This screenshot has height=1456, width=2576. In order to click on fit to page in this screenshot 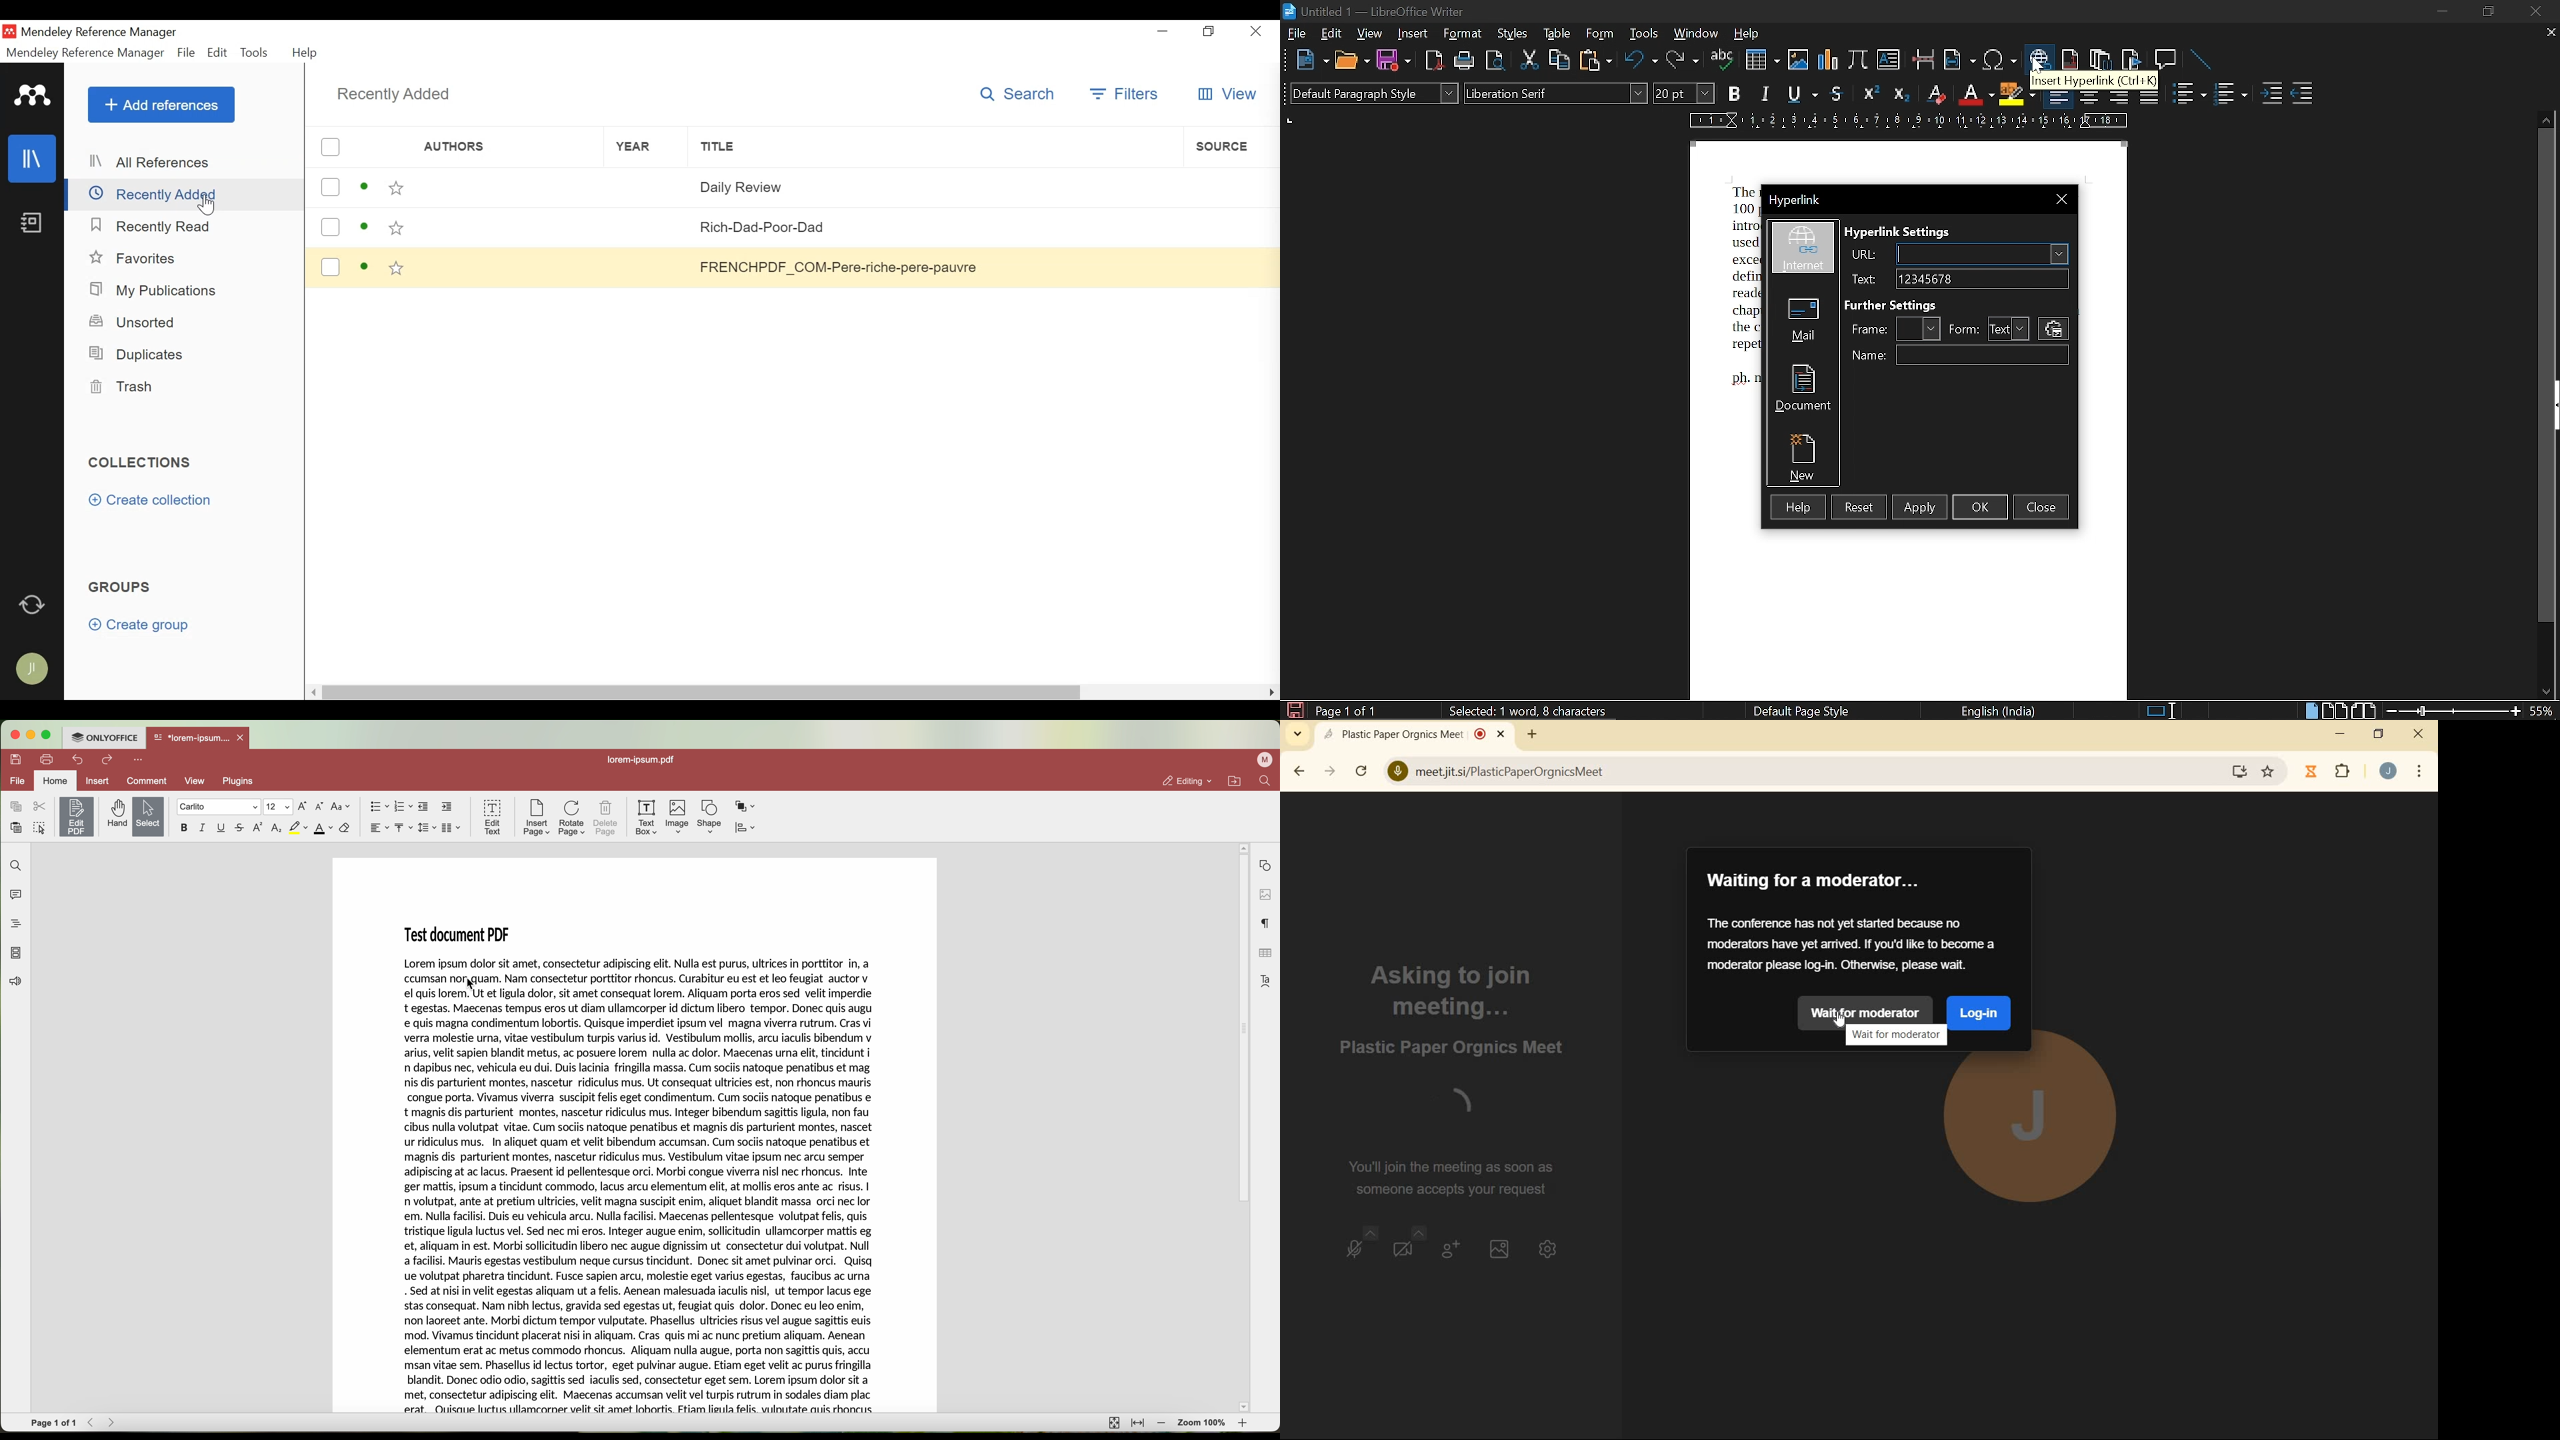, I will do `click(1114, 1424)`.